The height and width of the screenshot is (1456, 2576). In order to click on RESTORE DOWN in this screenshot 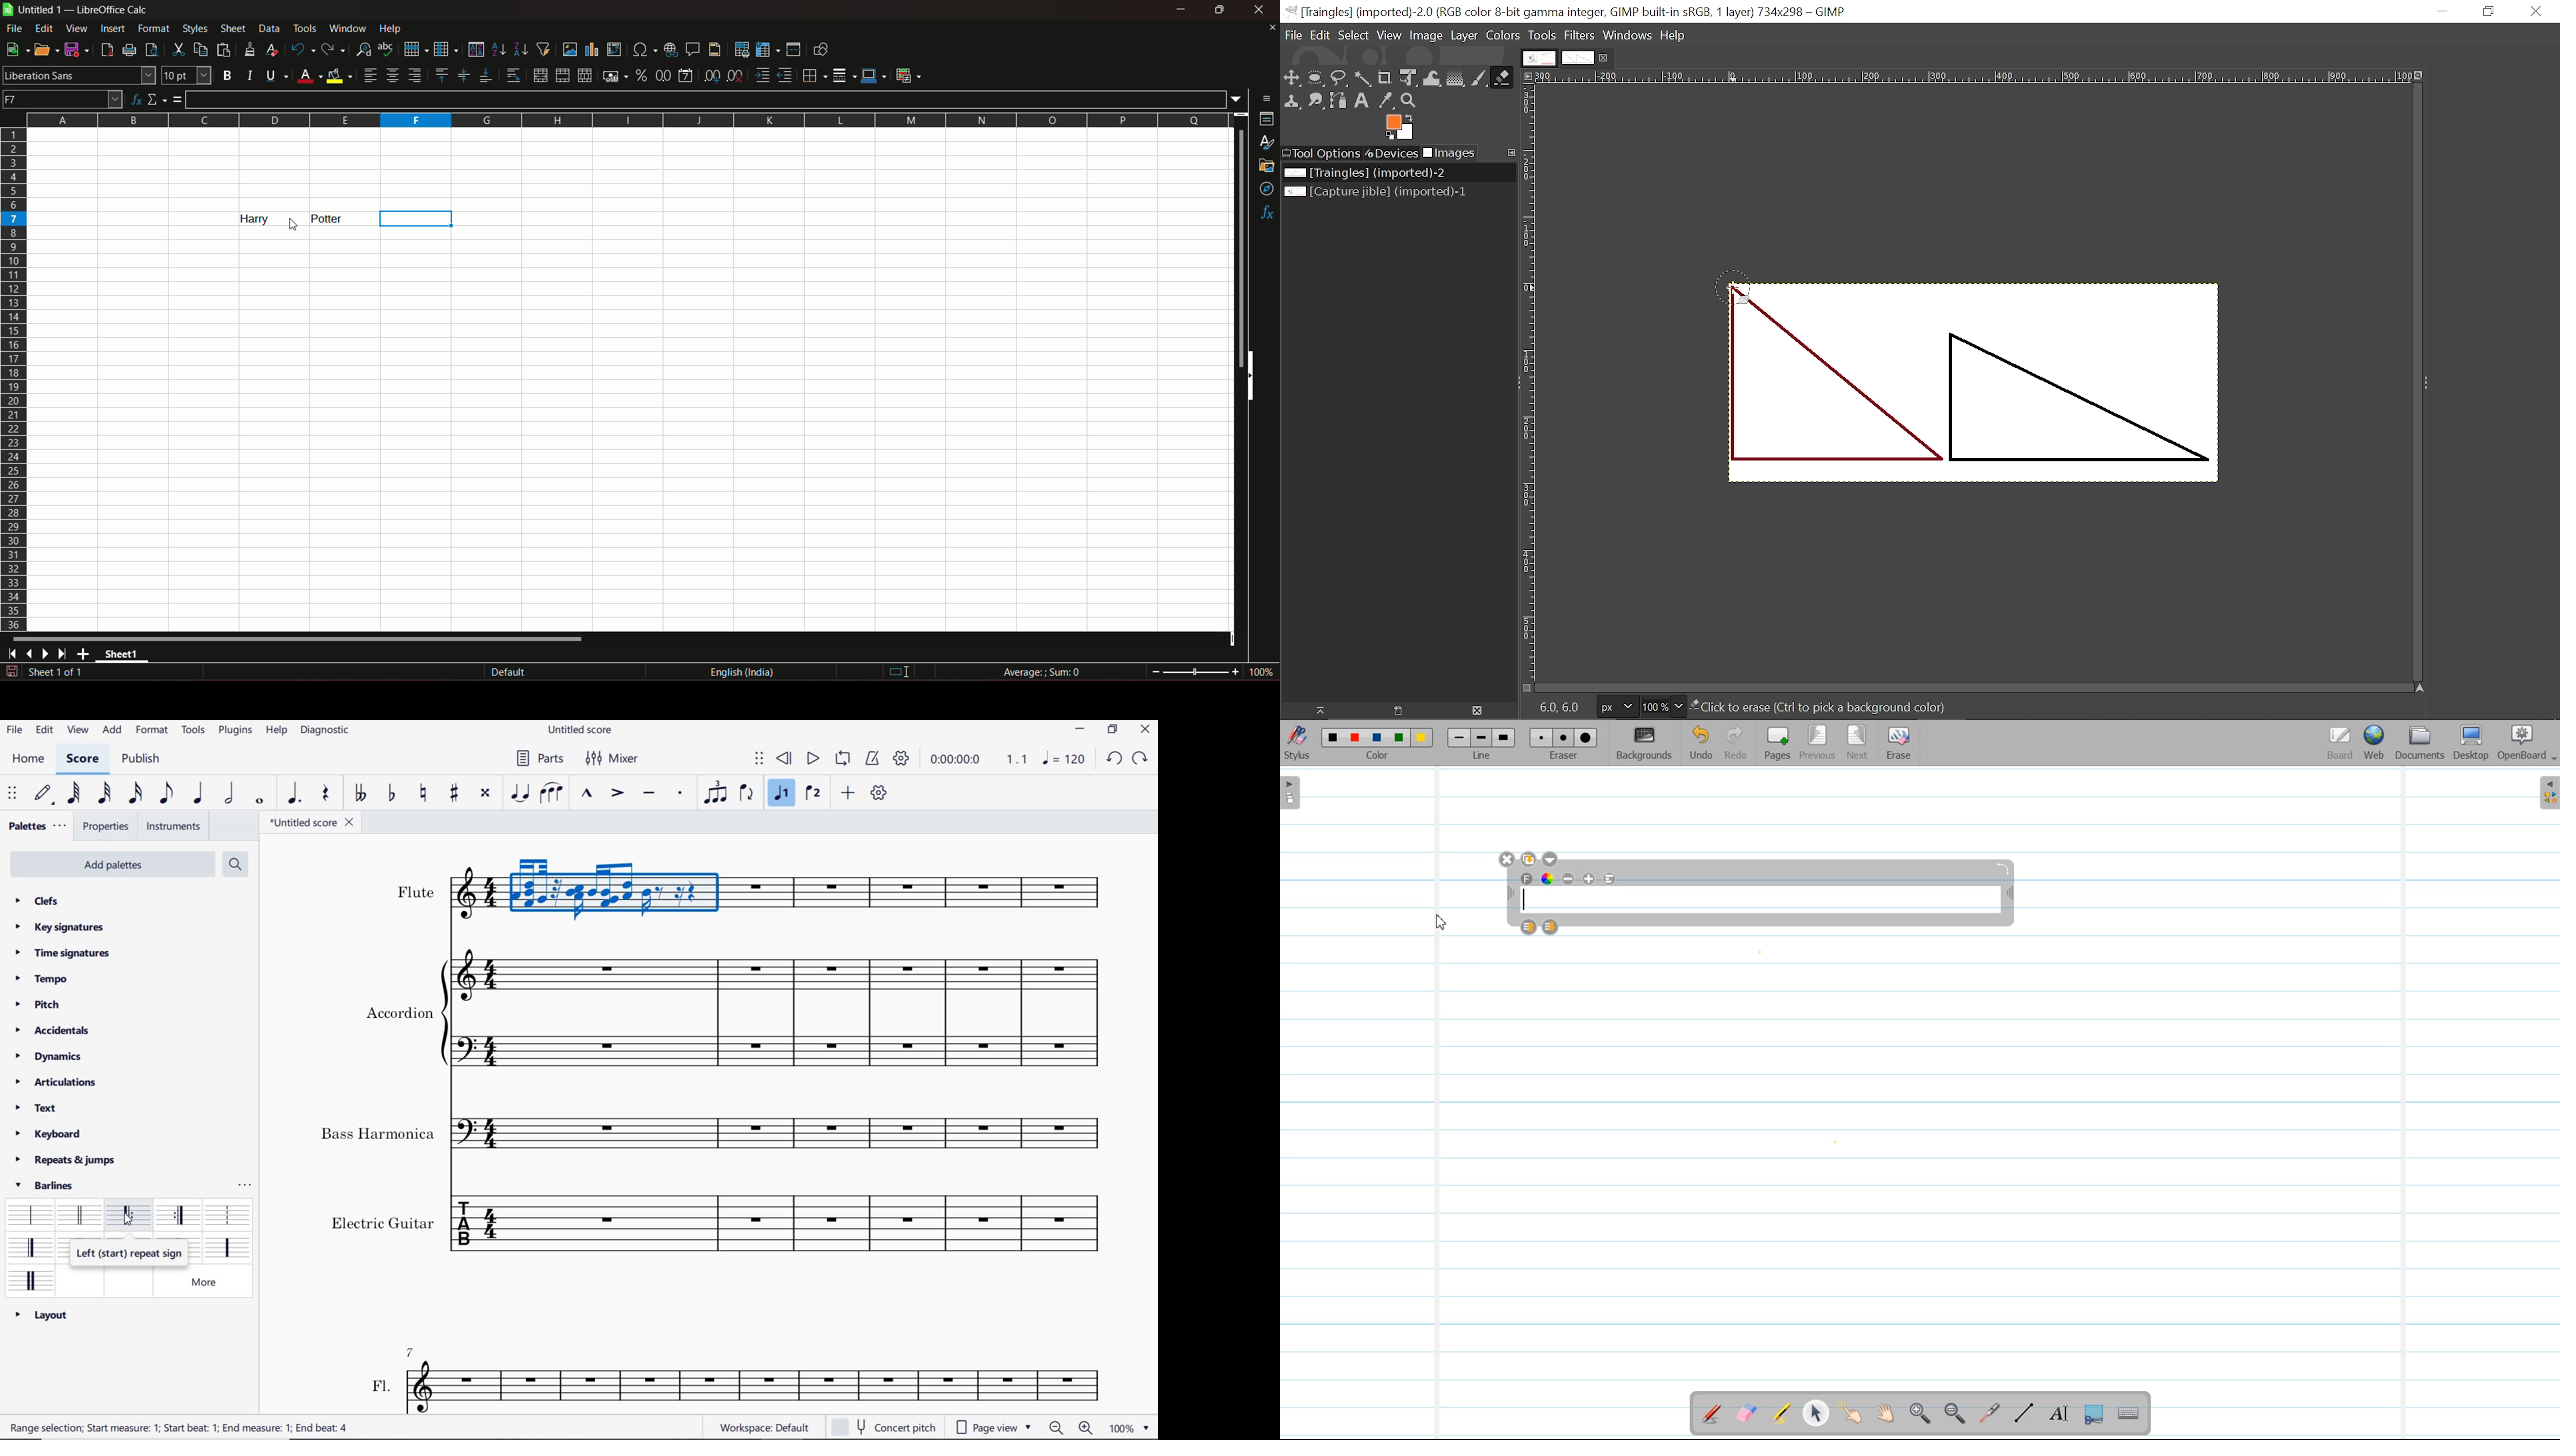, I will do `click(1112, 730)`.